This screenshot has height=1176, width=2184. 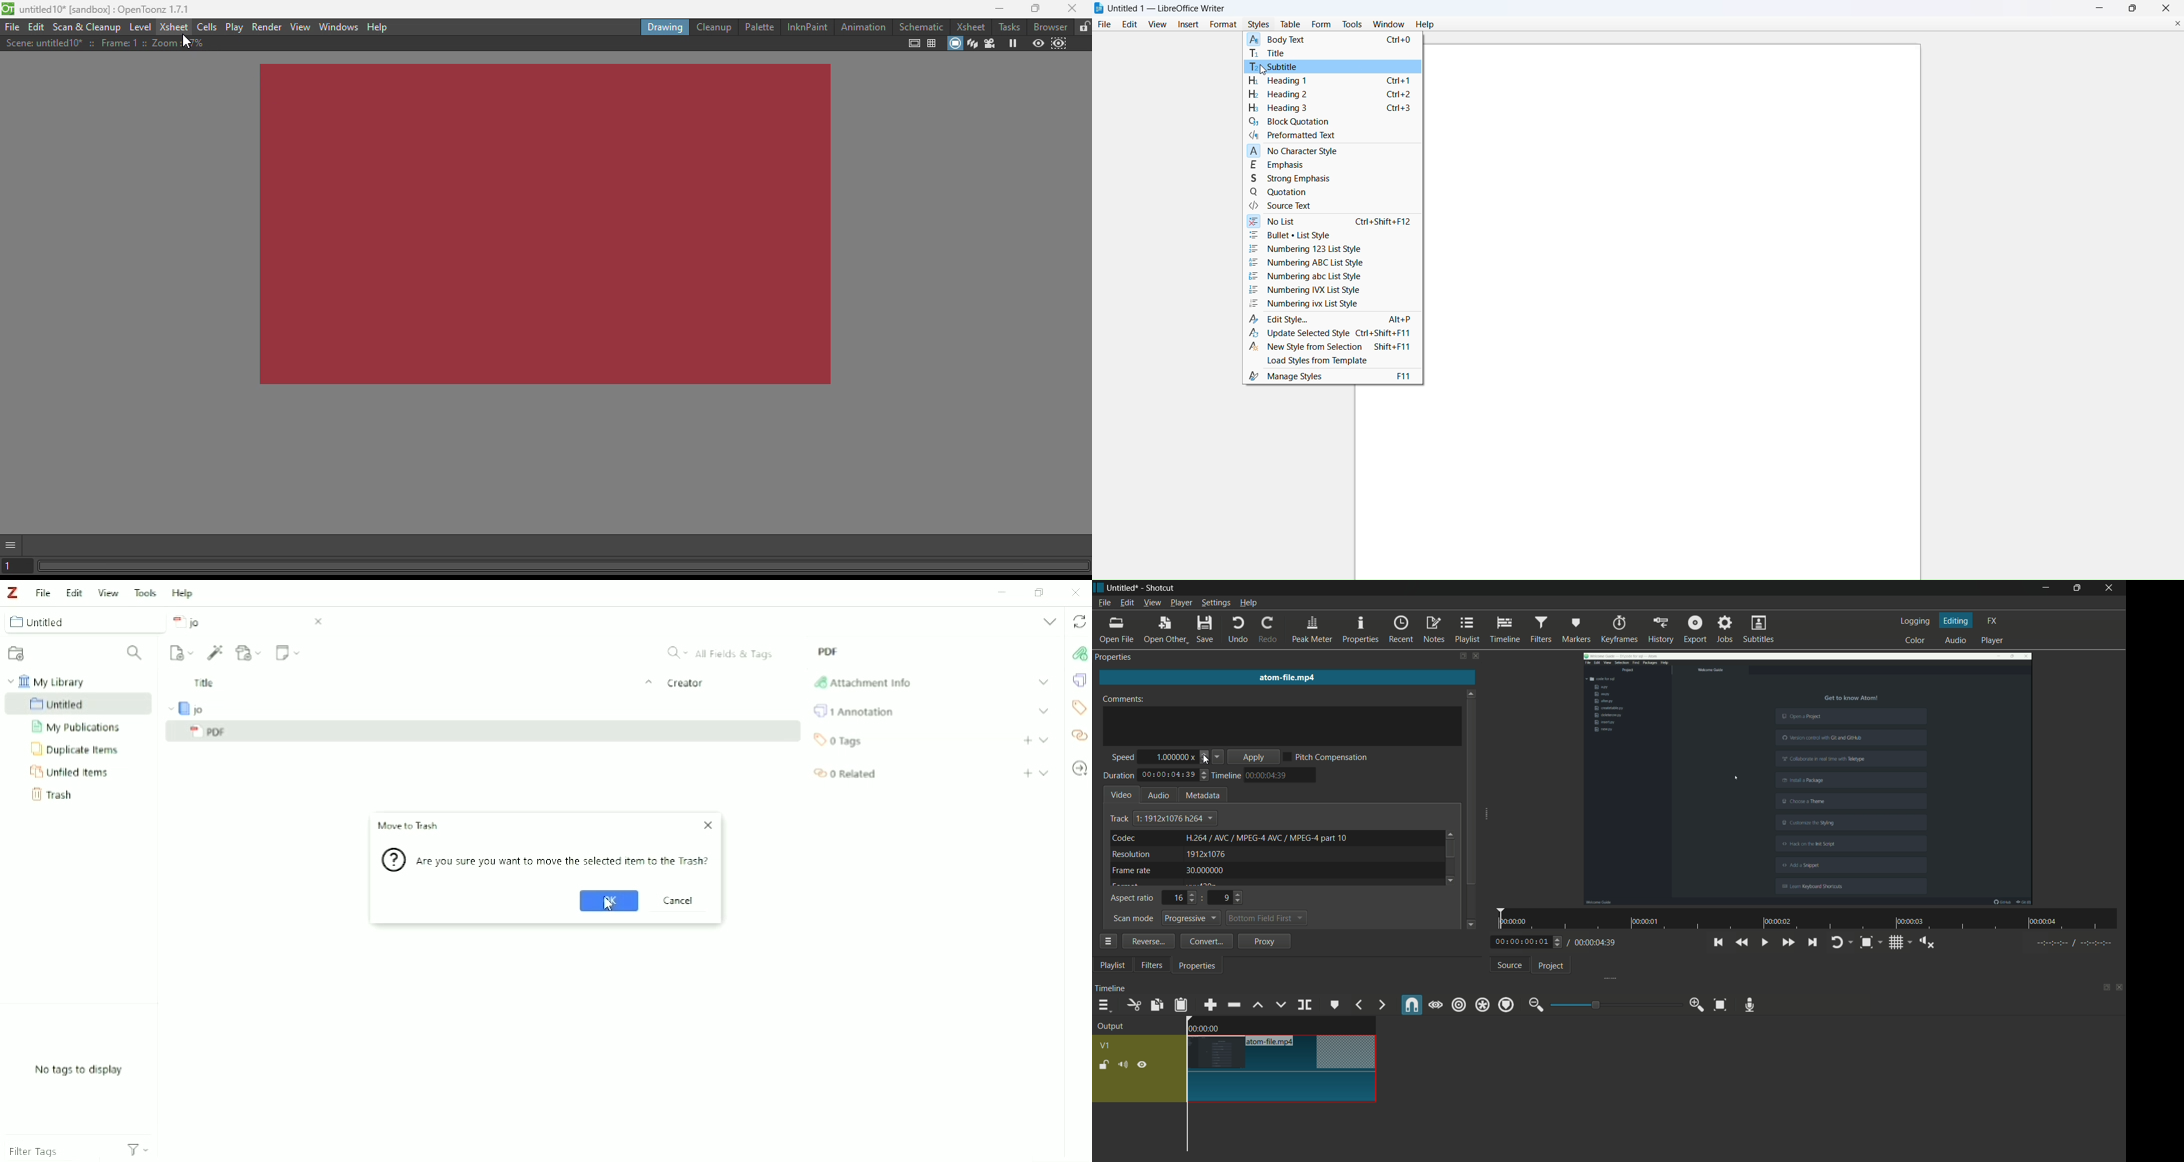 What do you see at coordinates (1076, 654) in the screenshot?
I see `Attachment Info` at bounding box center [1076, 654].